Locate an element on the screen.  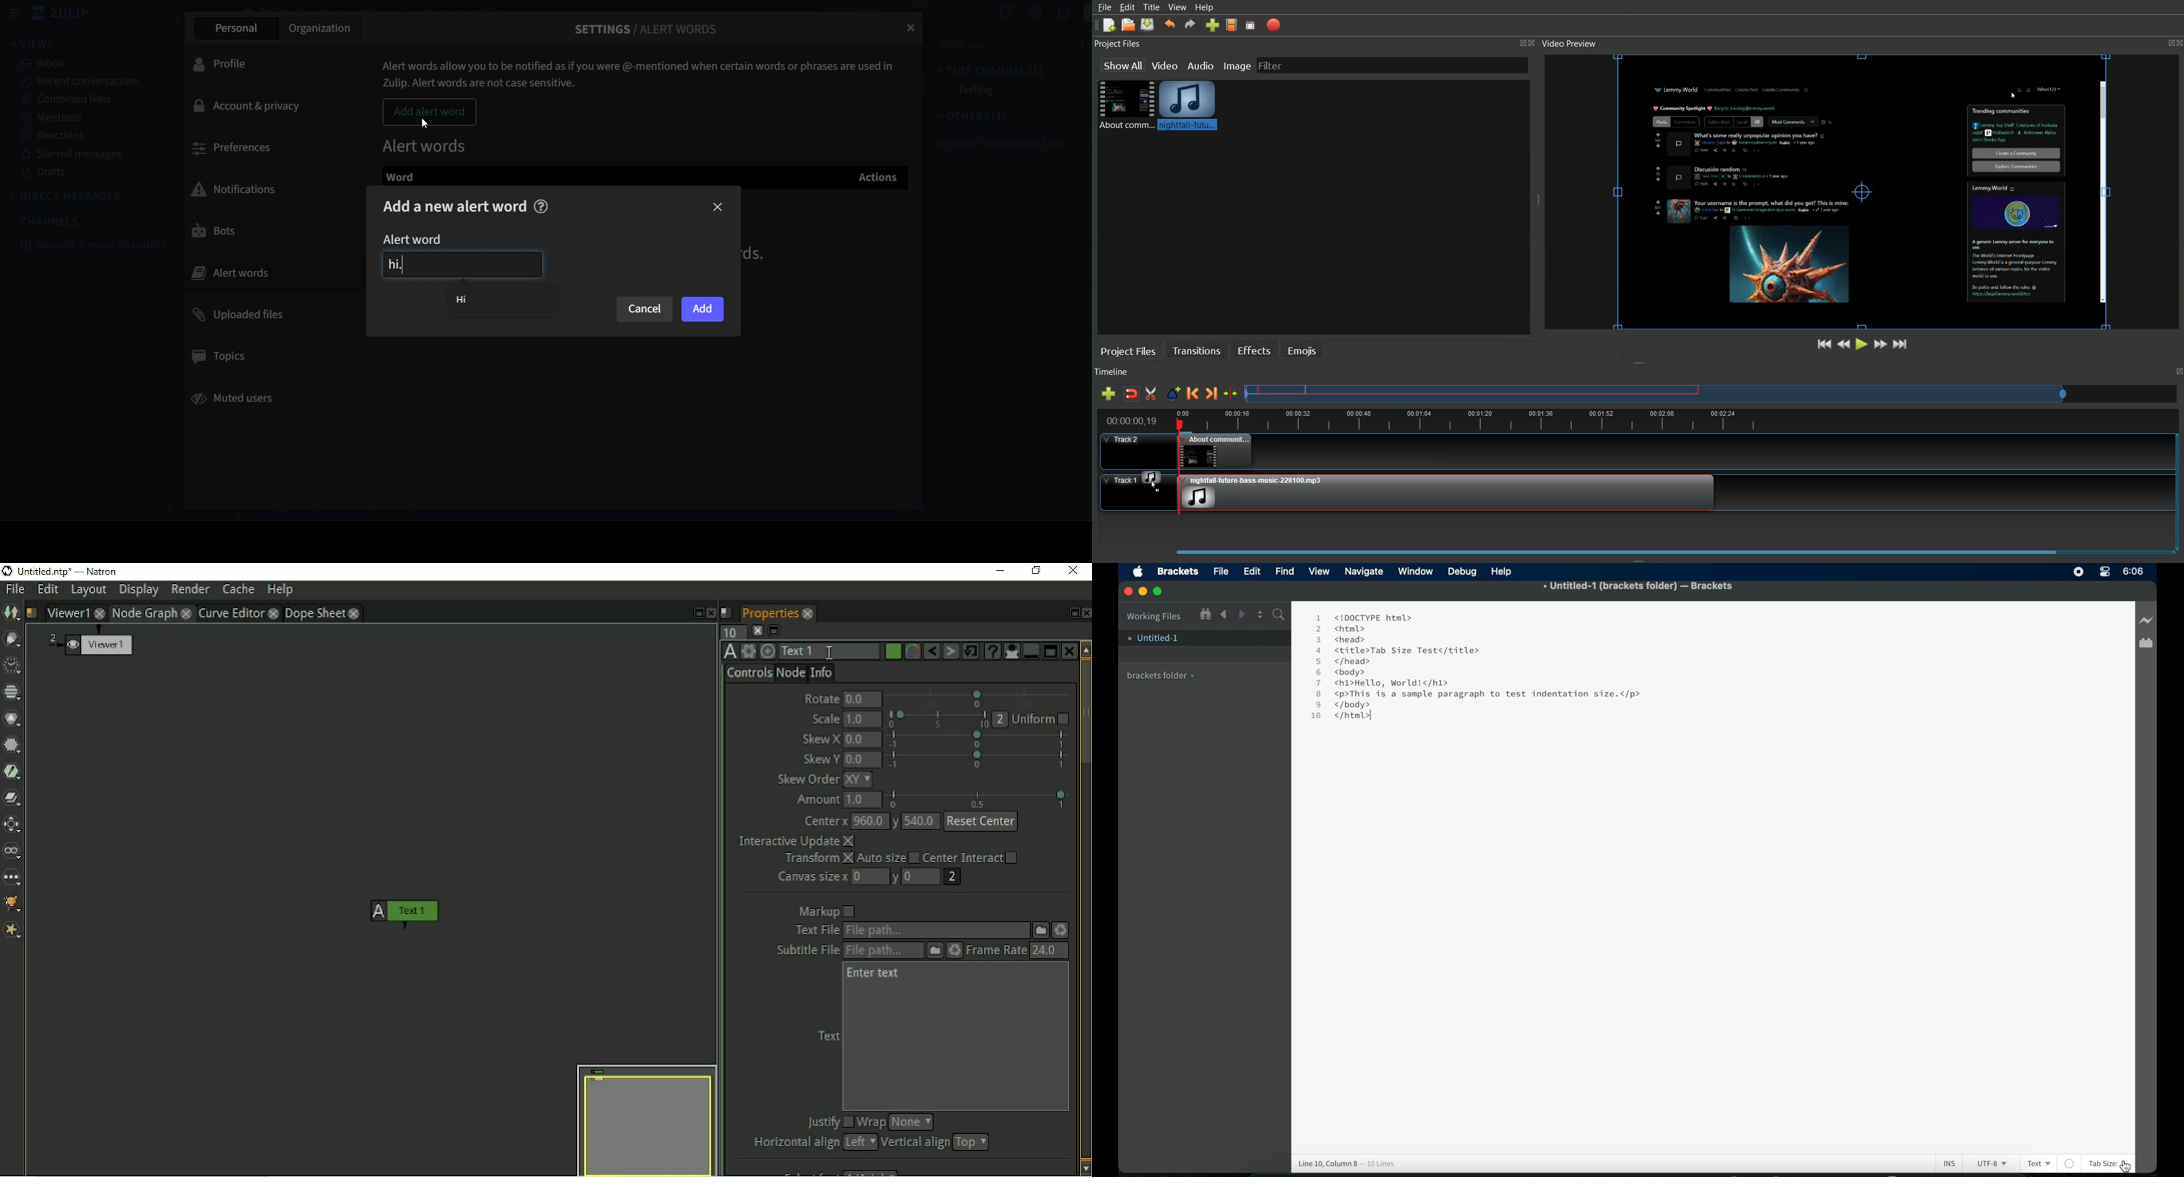
Image is located at coordinates (1237, 64).